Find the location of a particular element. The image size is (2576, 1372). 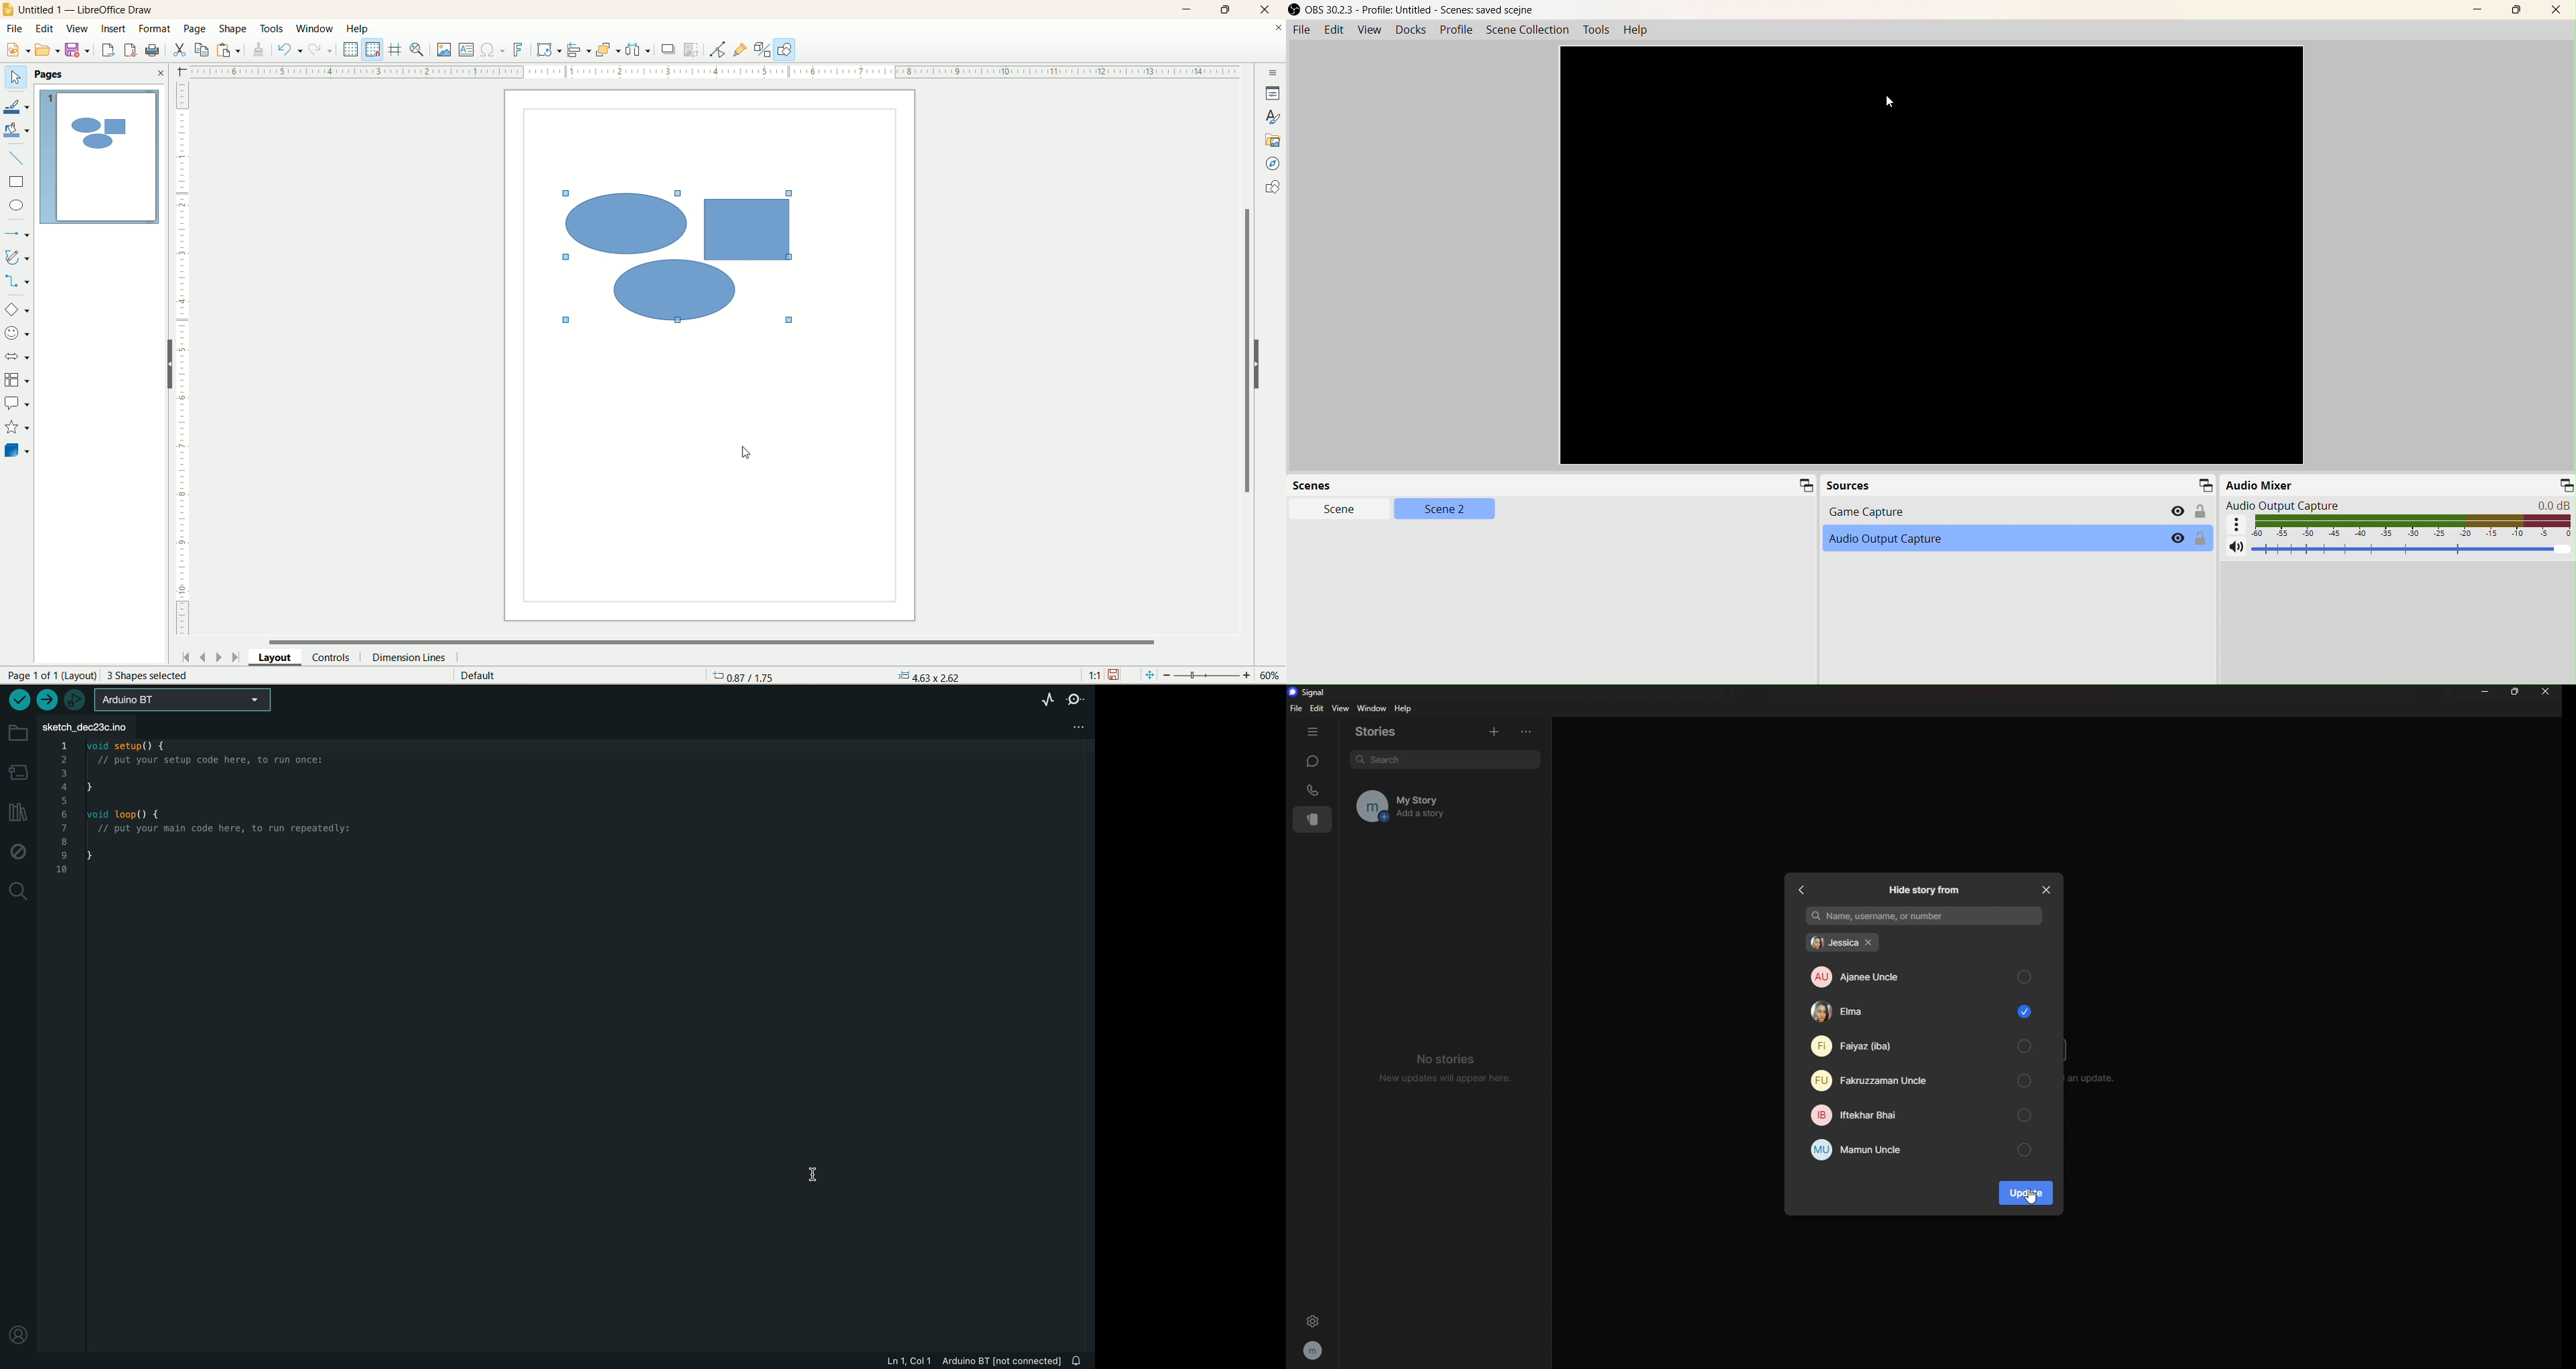

Minimize is located at coordinates (2481, 10).